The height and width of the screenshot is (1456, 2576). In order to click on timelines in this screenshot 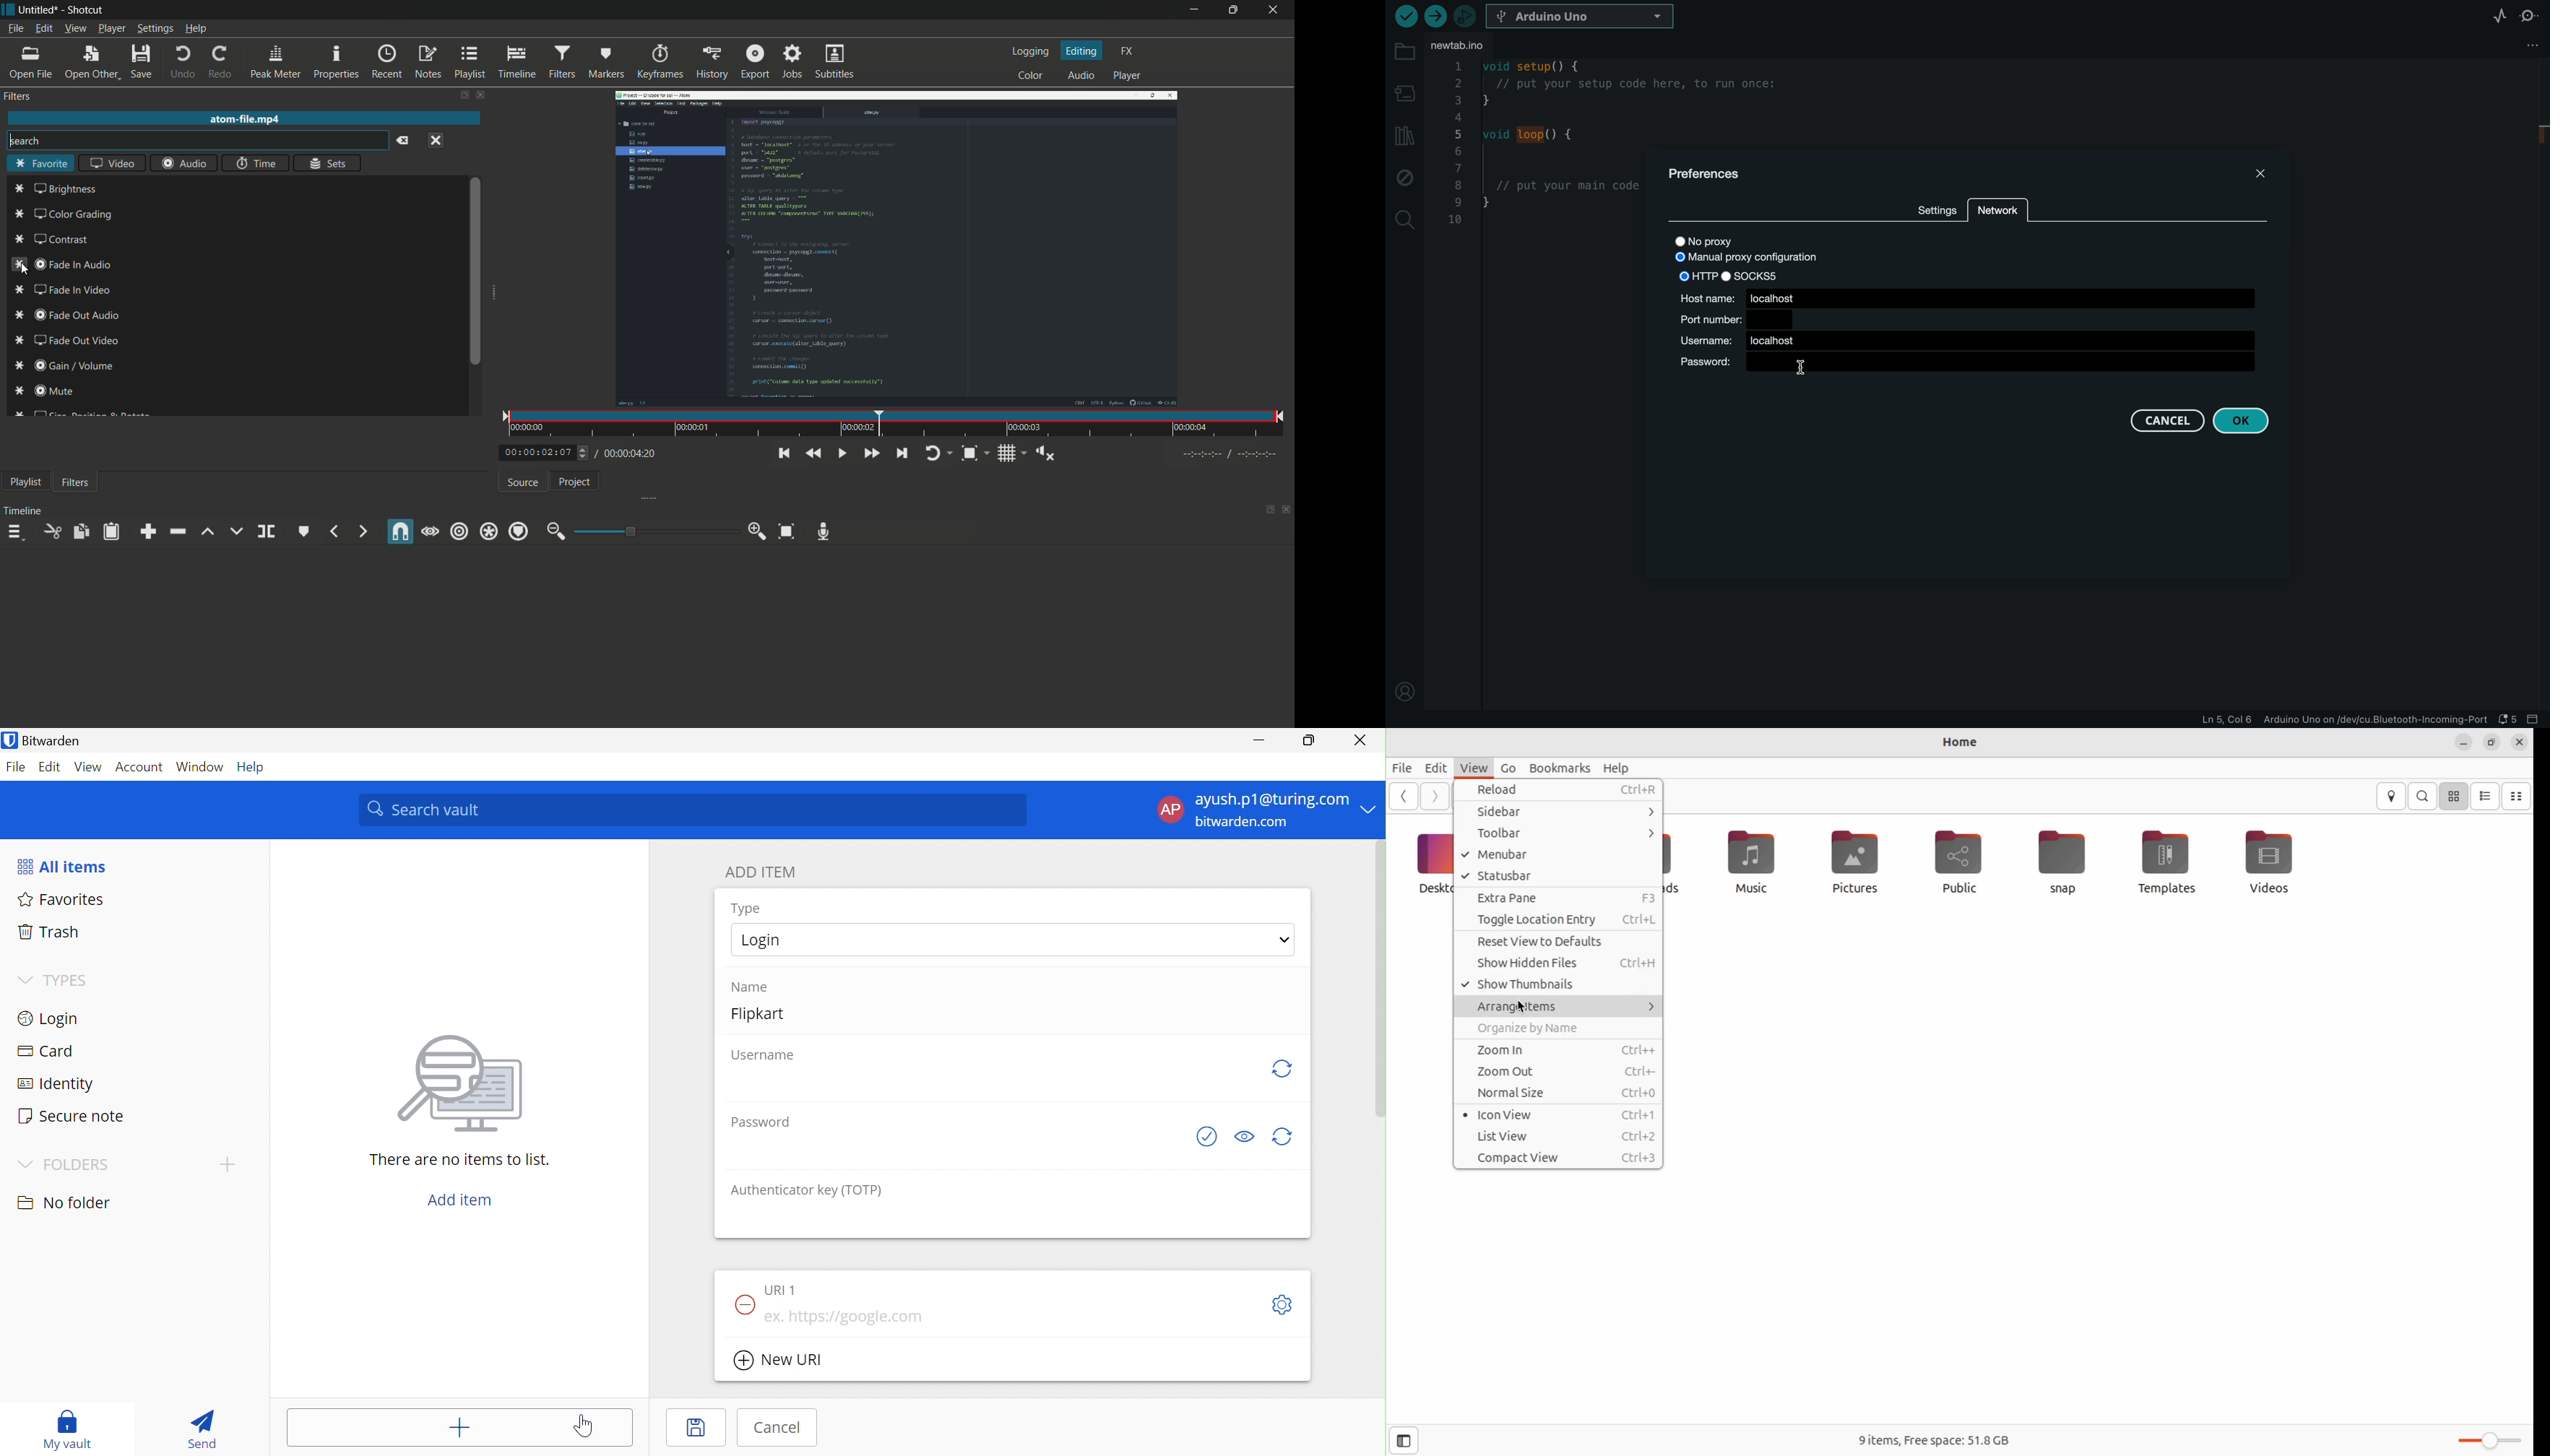, I will do `click(516, 63)`.